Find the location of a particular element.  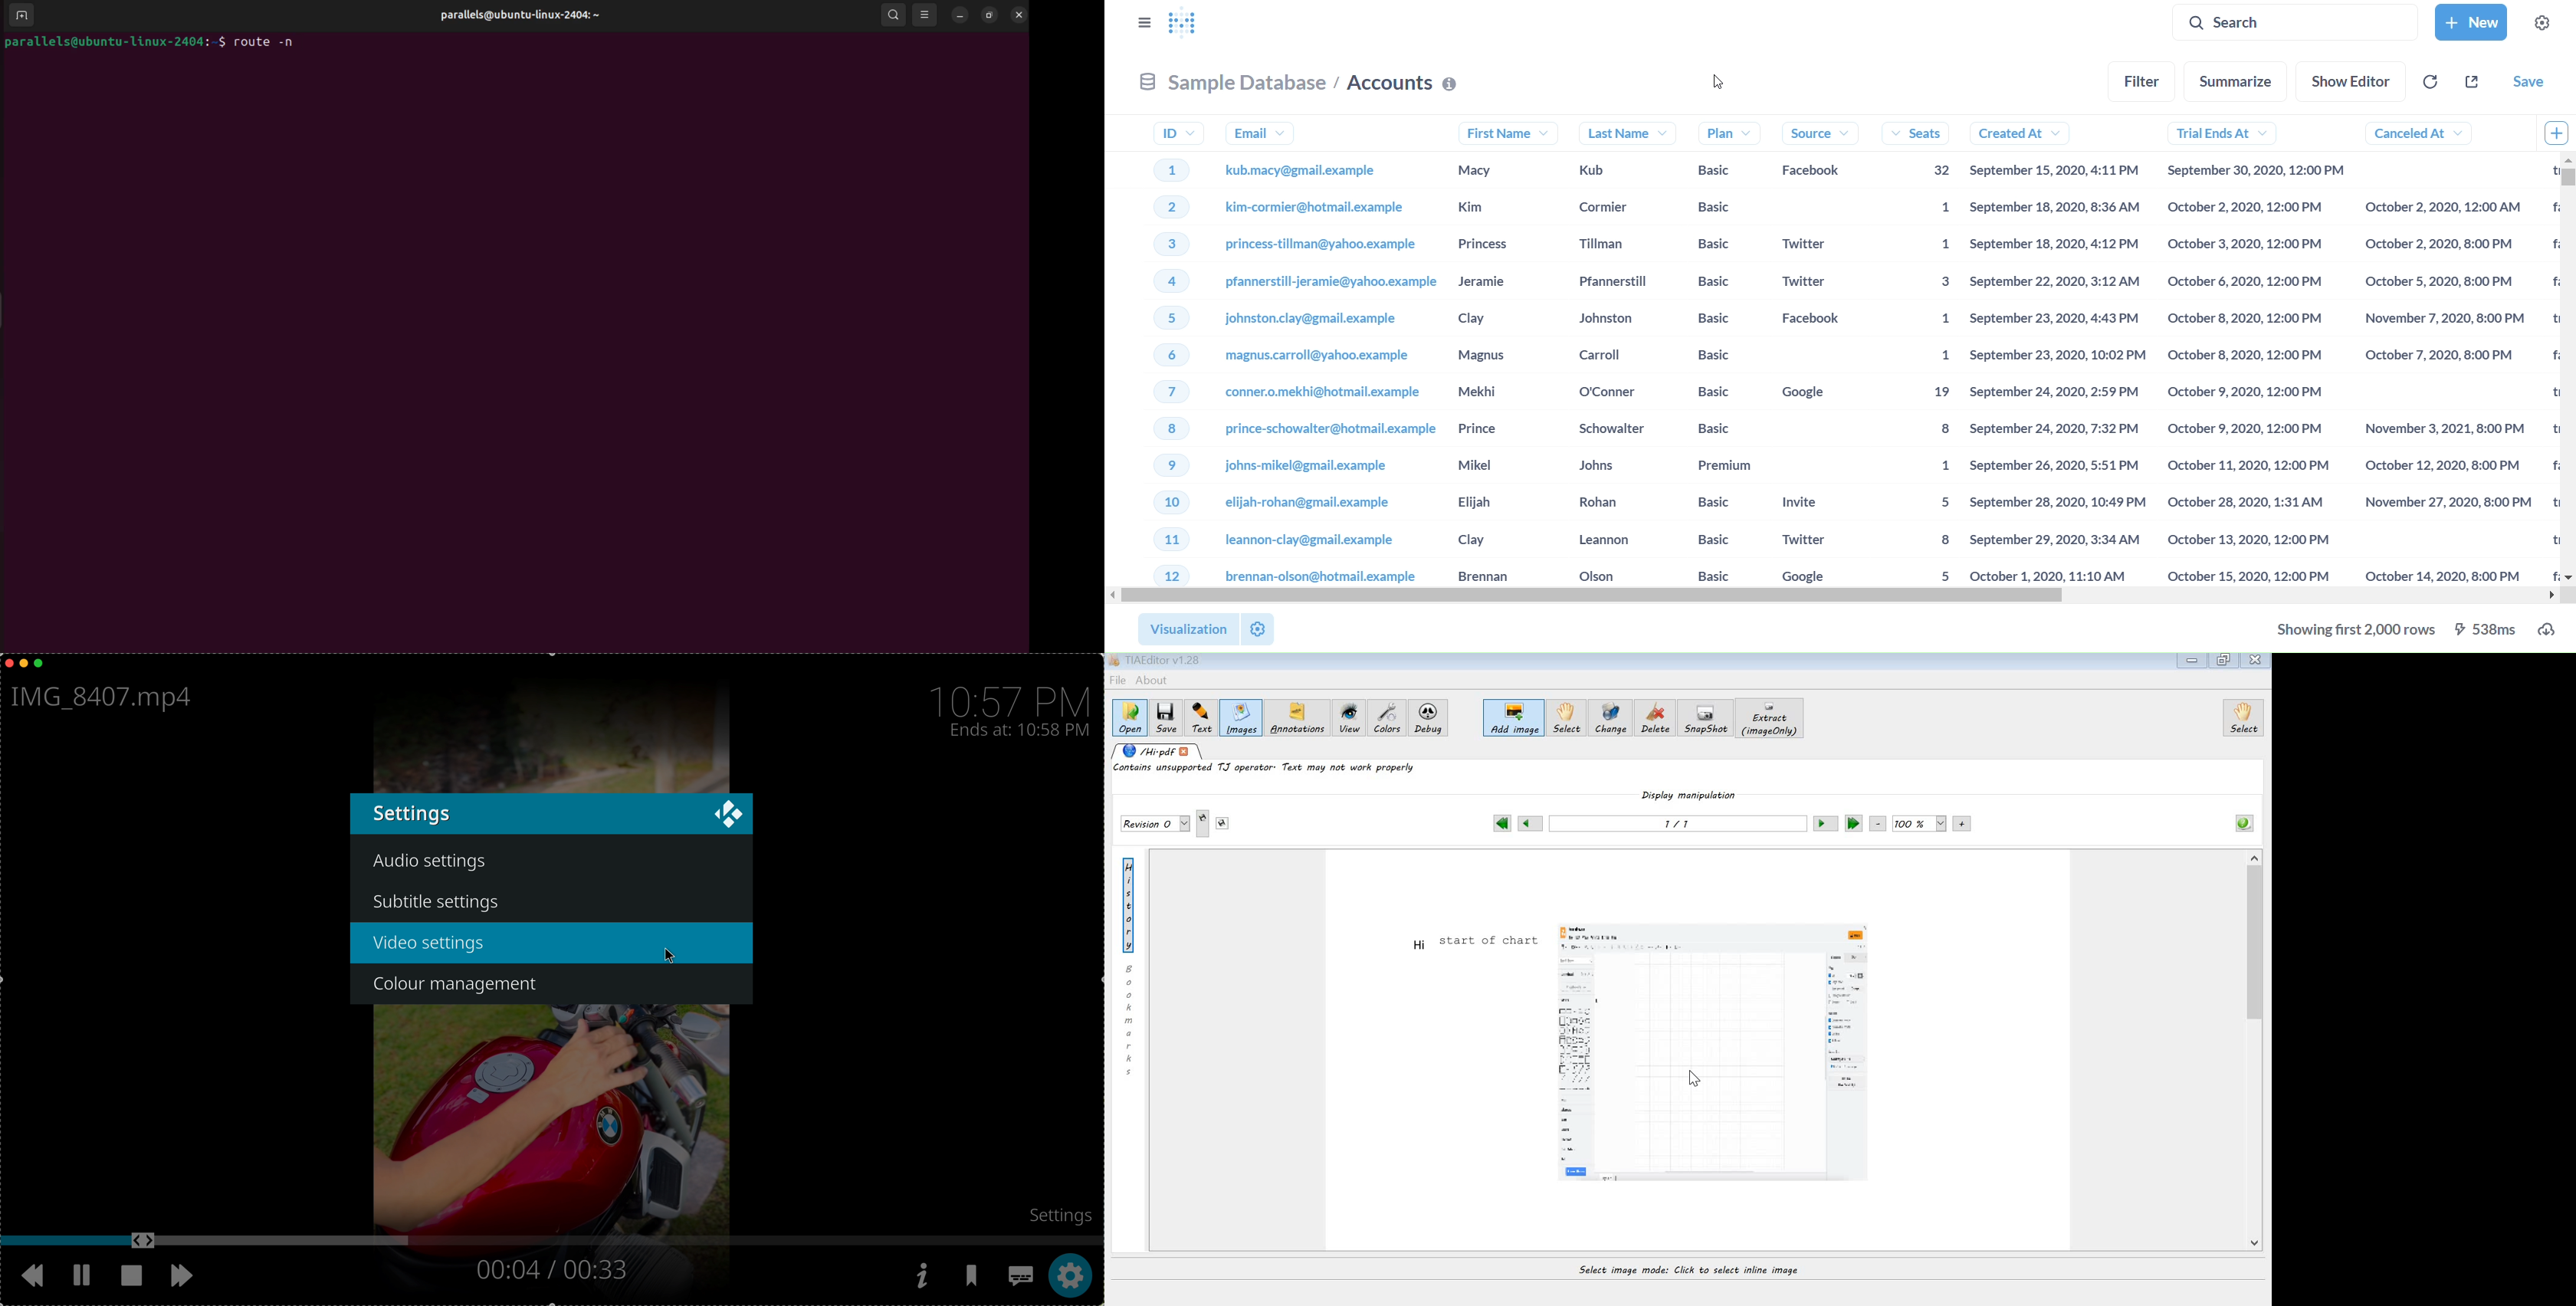

settings is located at coordinates (525, 813).